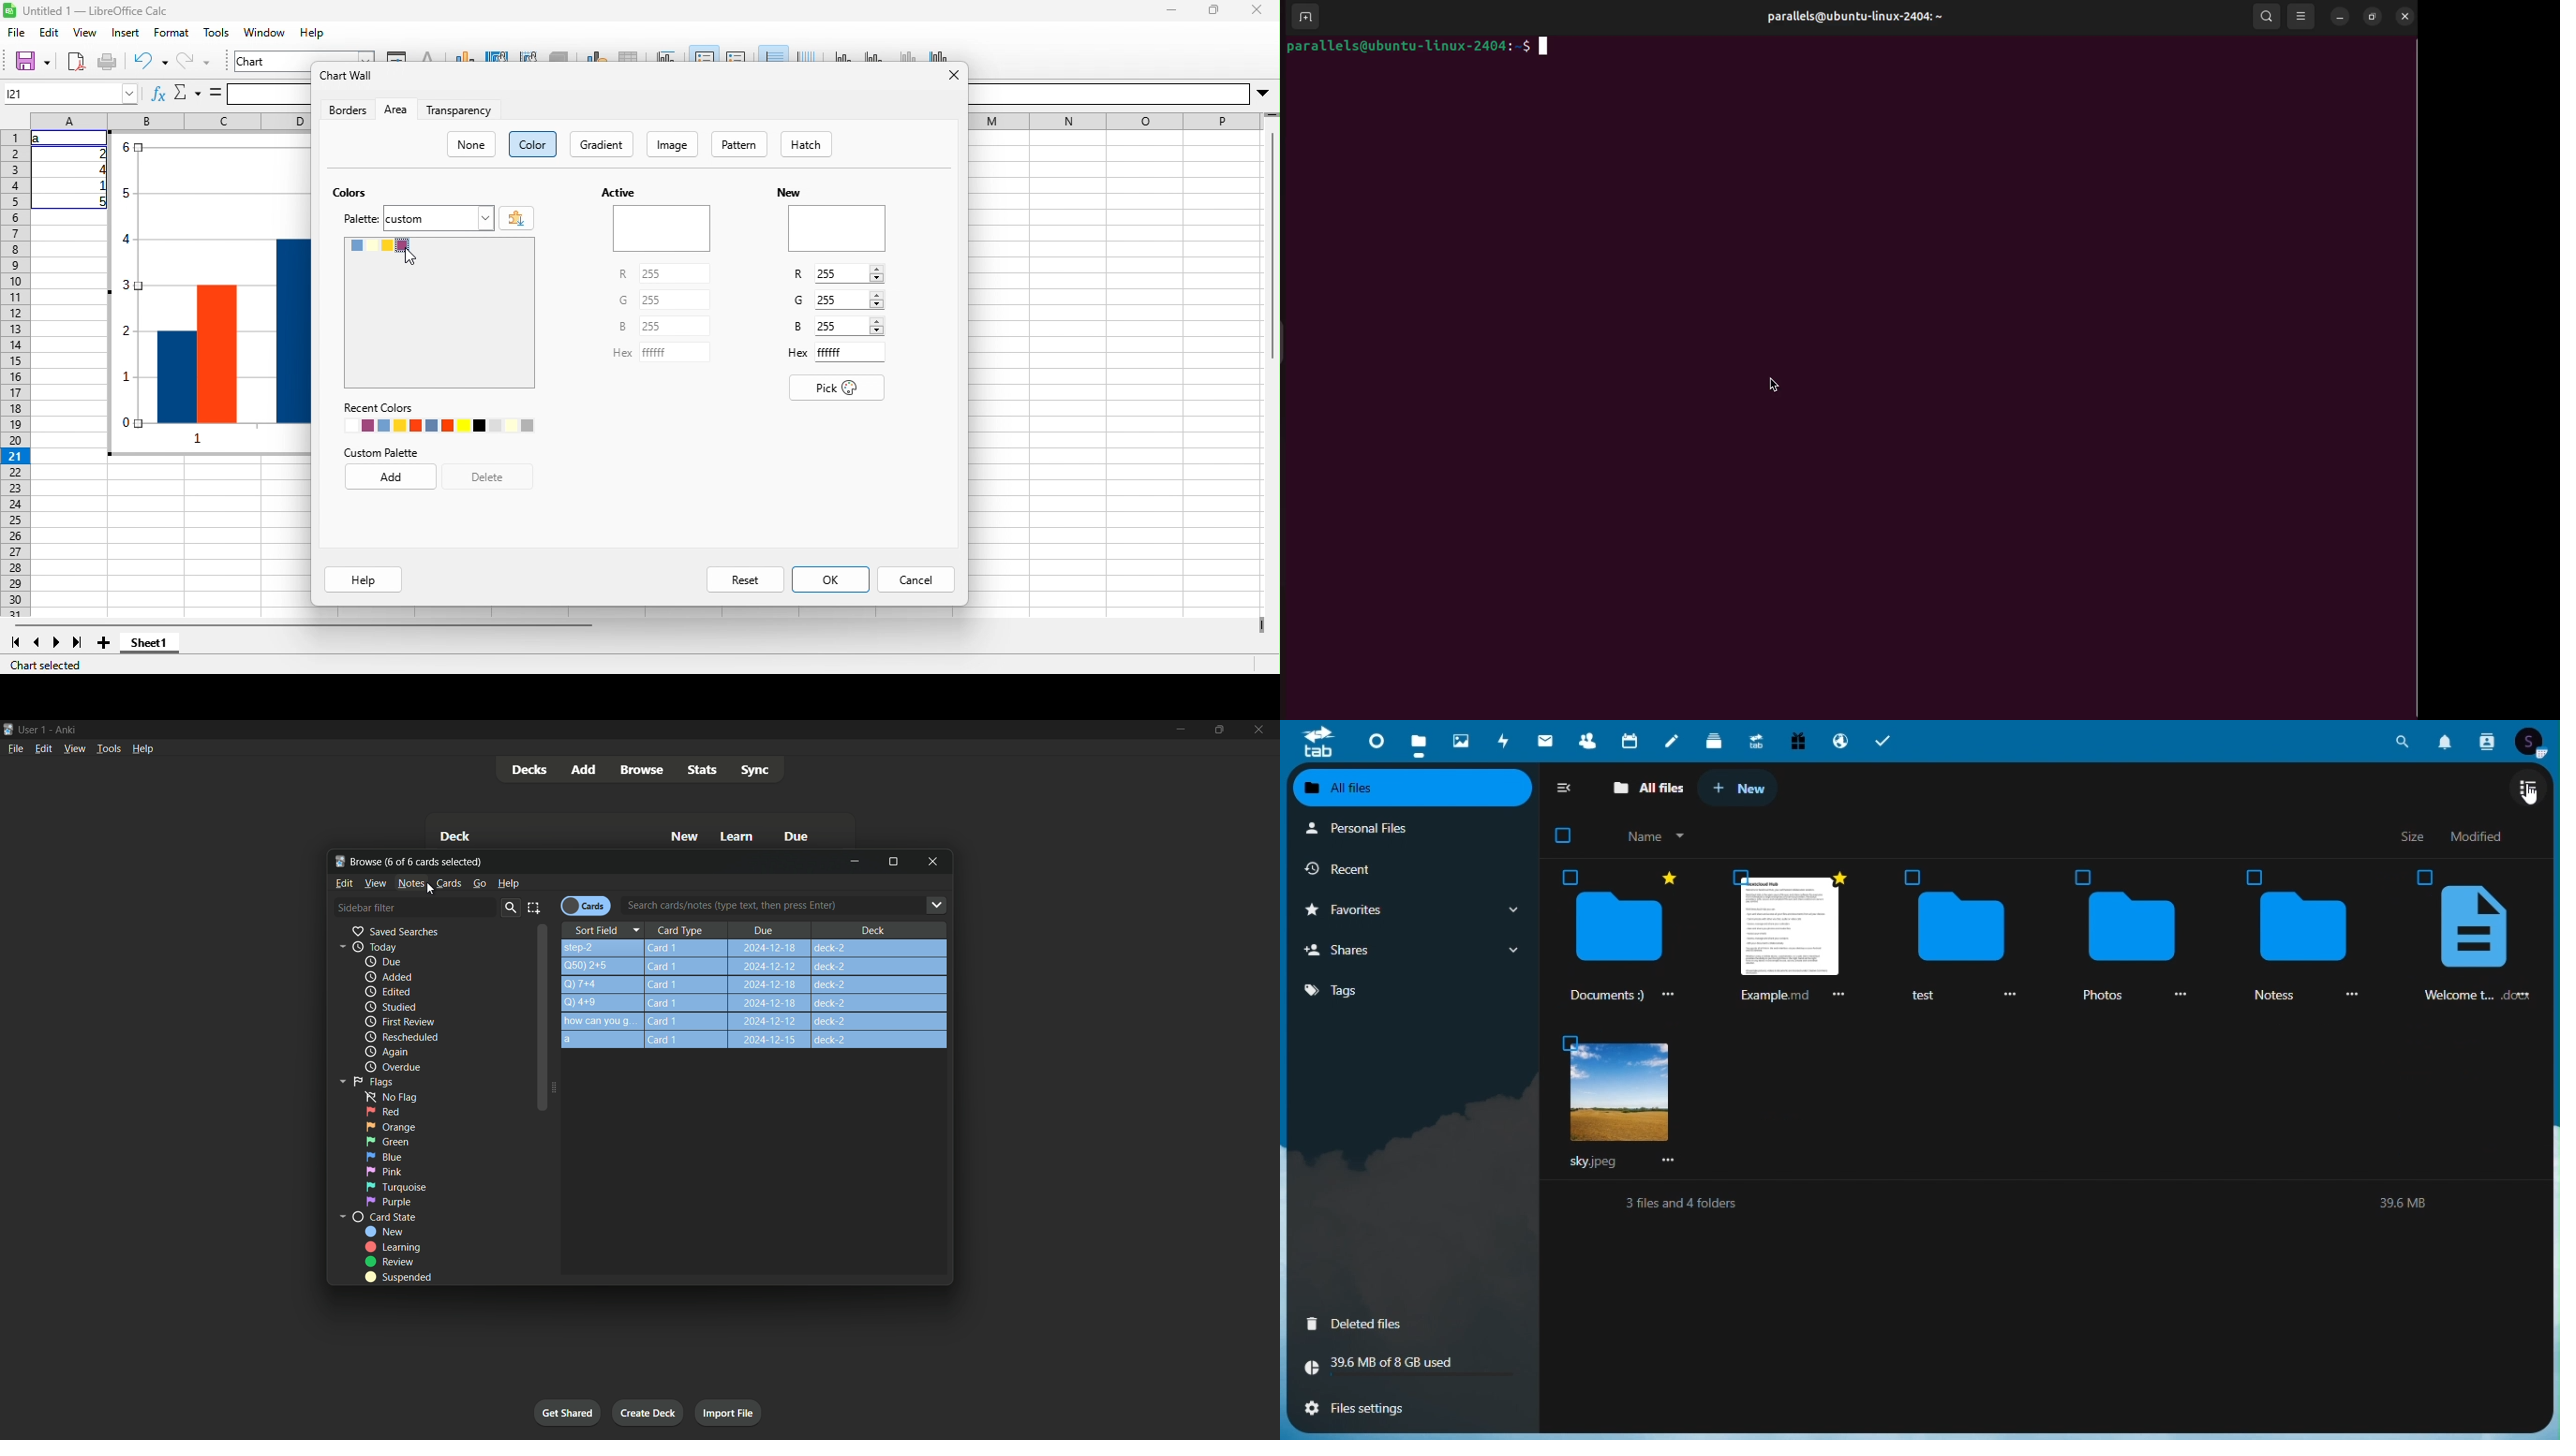 Image resolution: width=2576 pixels, height=1456 pixels. What do you see at coordinates (1836, 997) in the screenshot?
I see `more options` at bounding box center [1836, 997].